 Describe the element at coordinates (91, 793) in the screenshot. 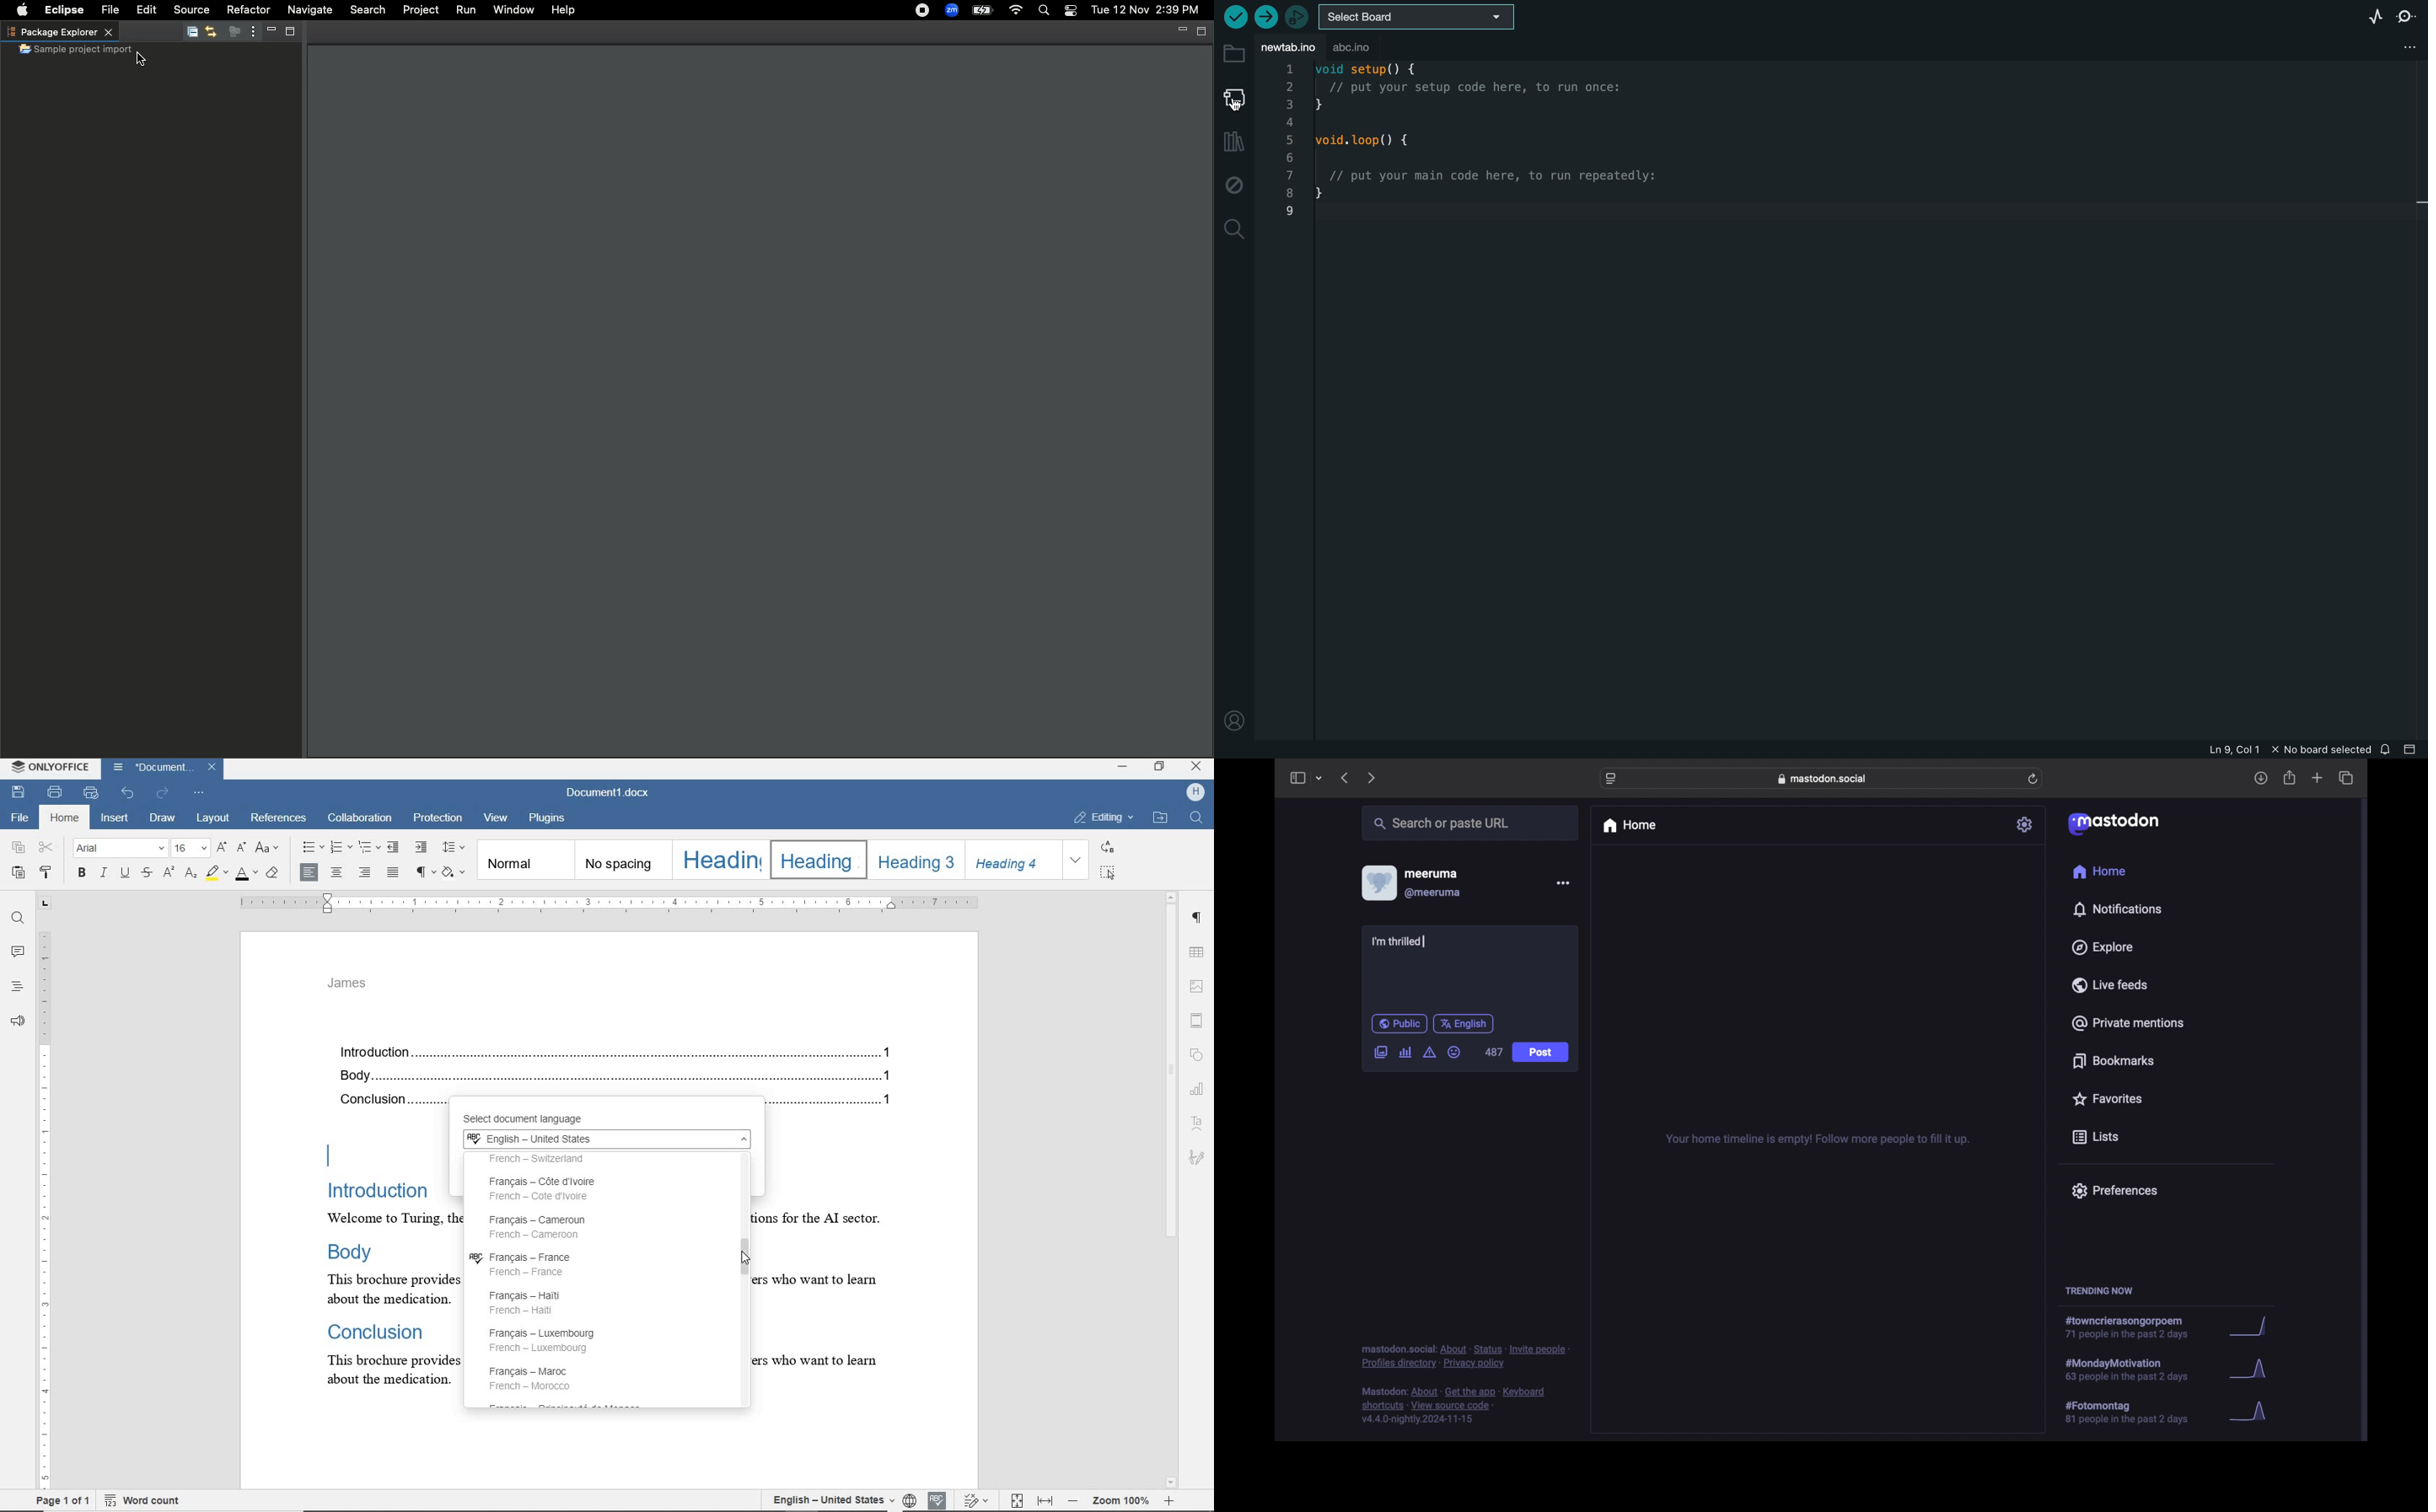

I see `quick print` at that location.